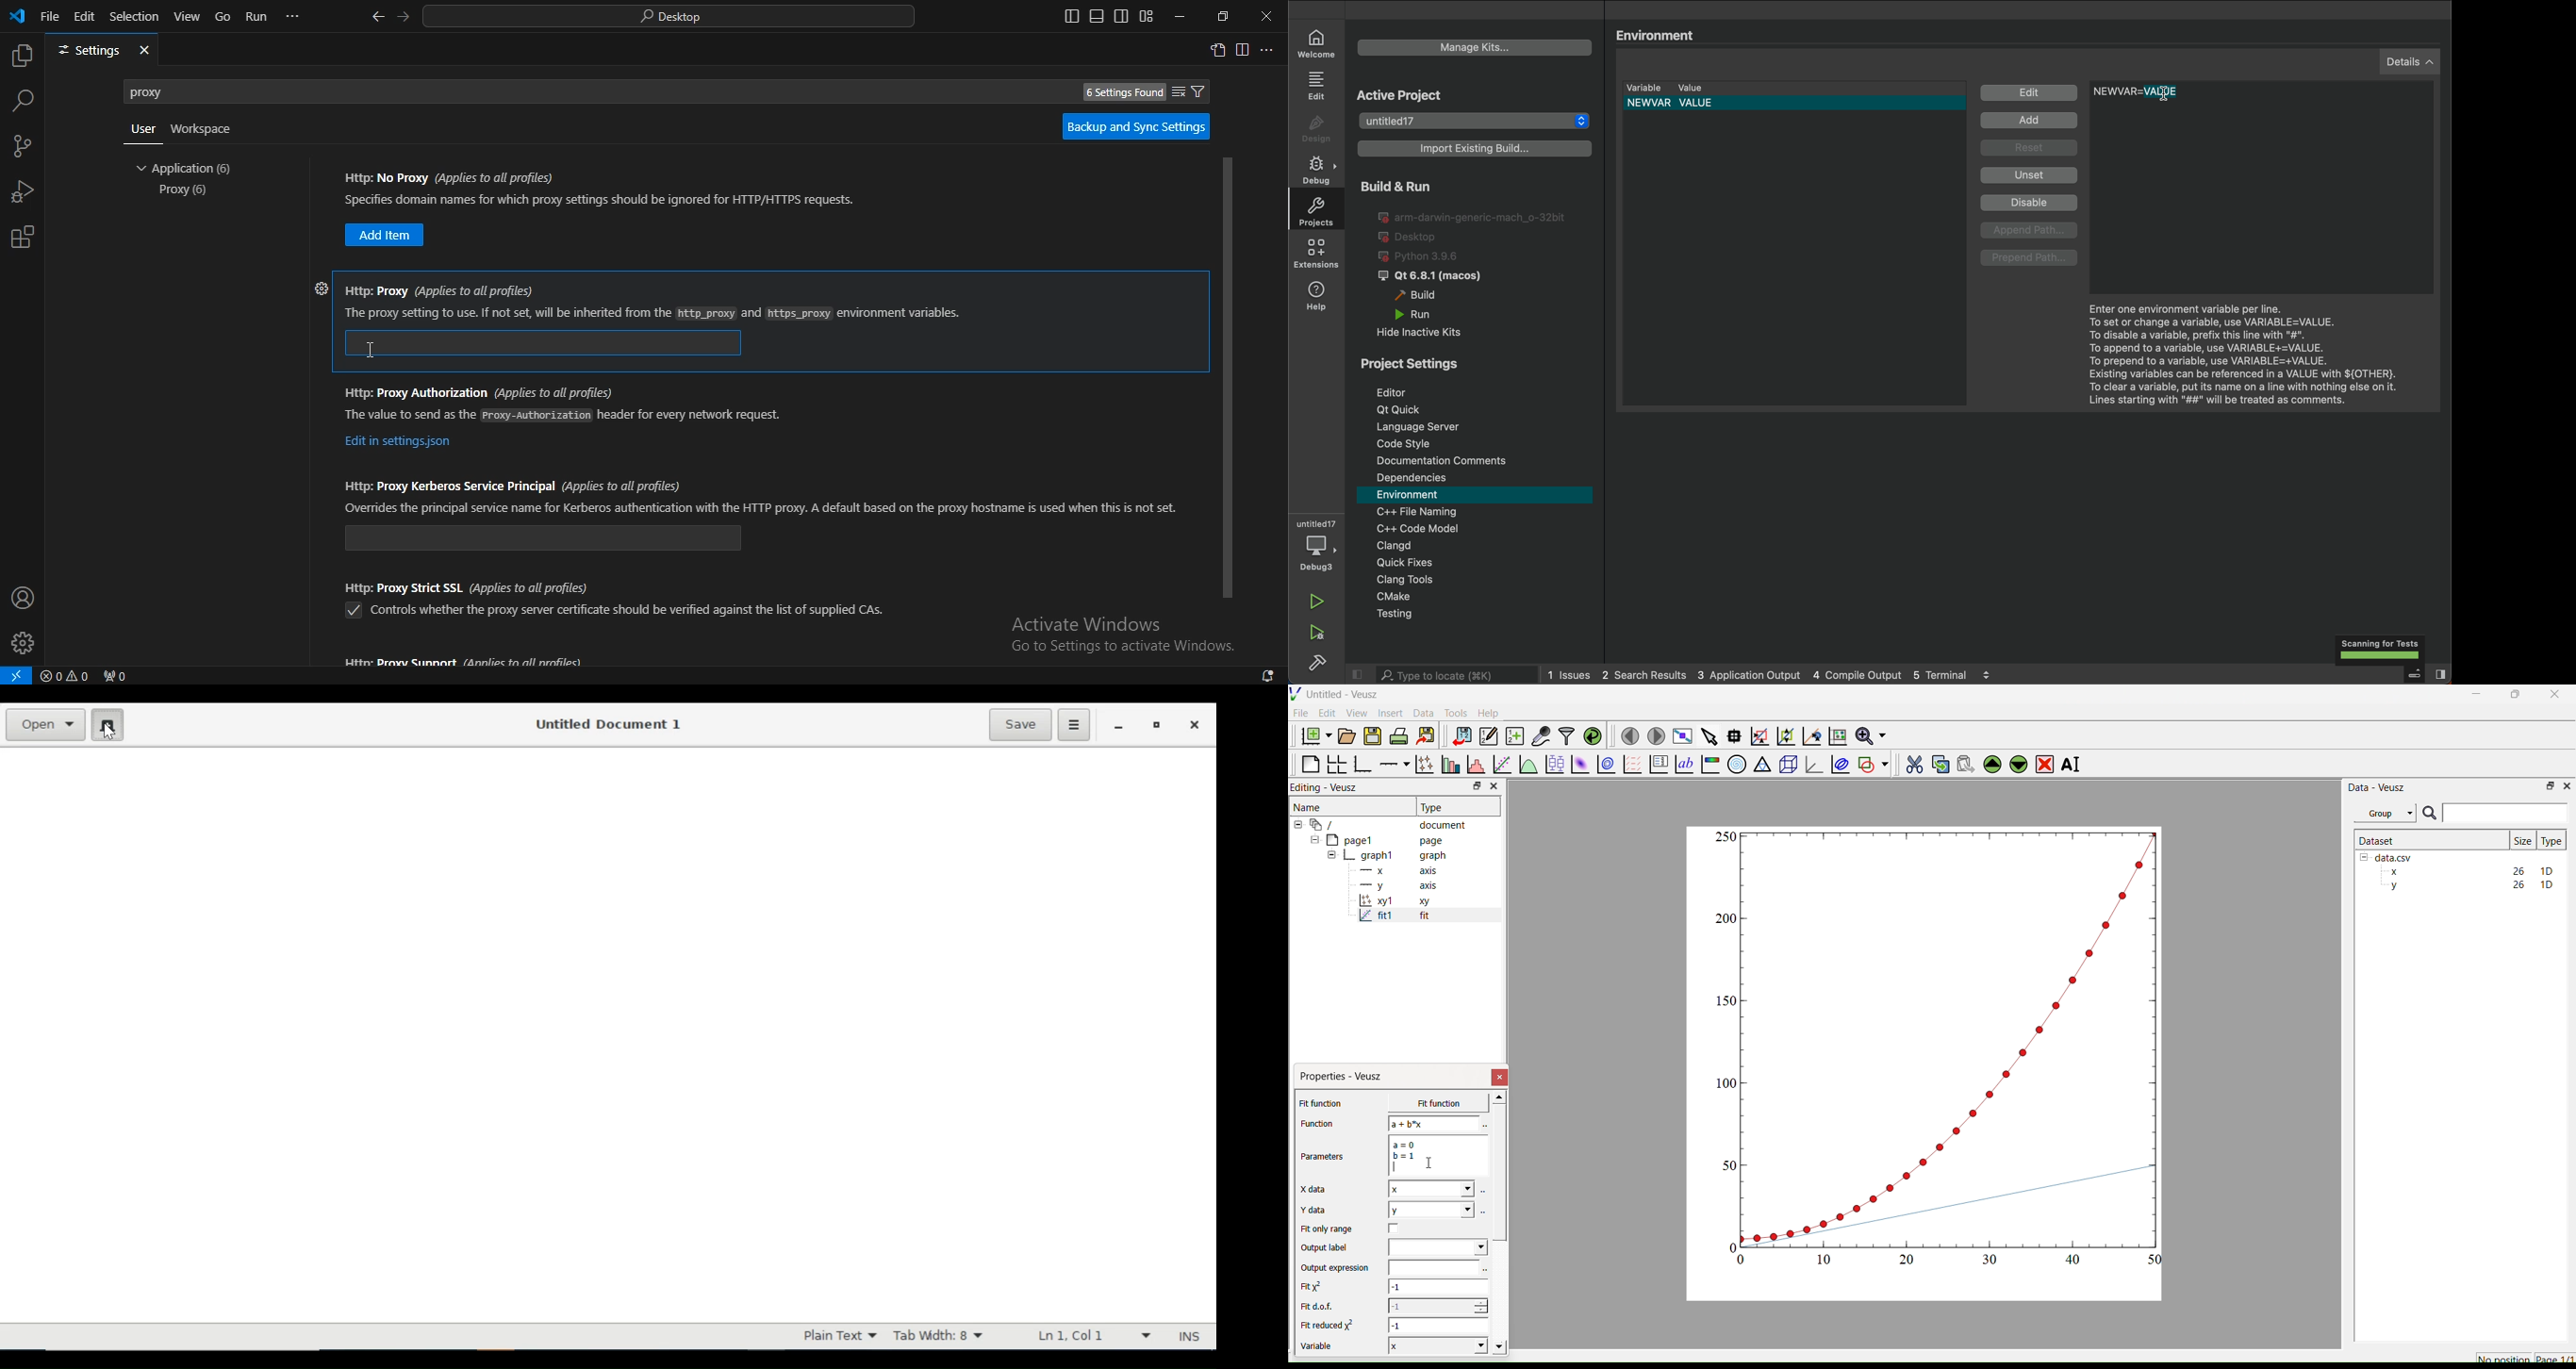 This screenshot has height=1372, width=2576. I want to click on Fit x^2, so click(1318, 1288).